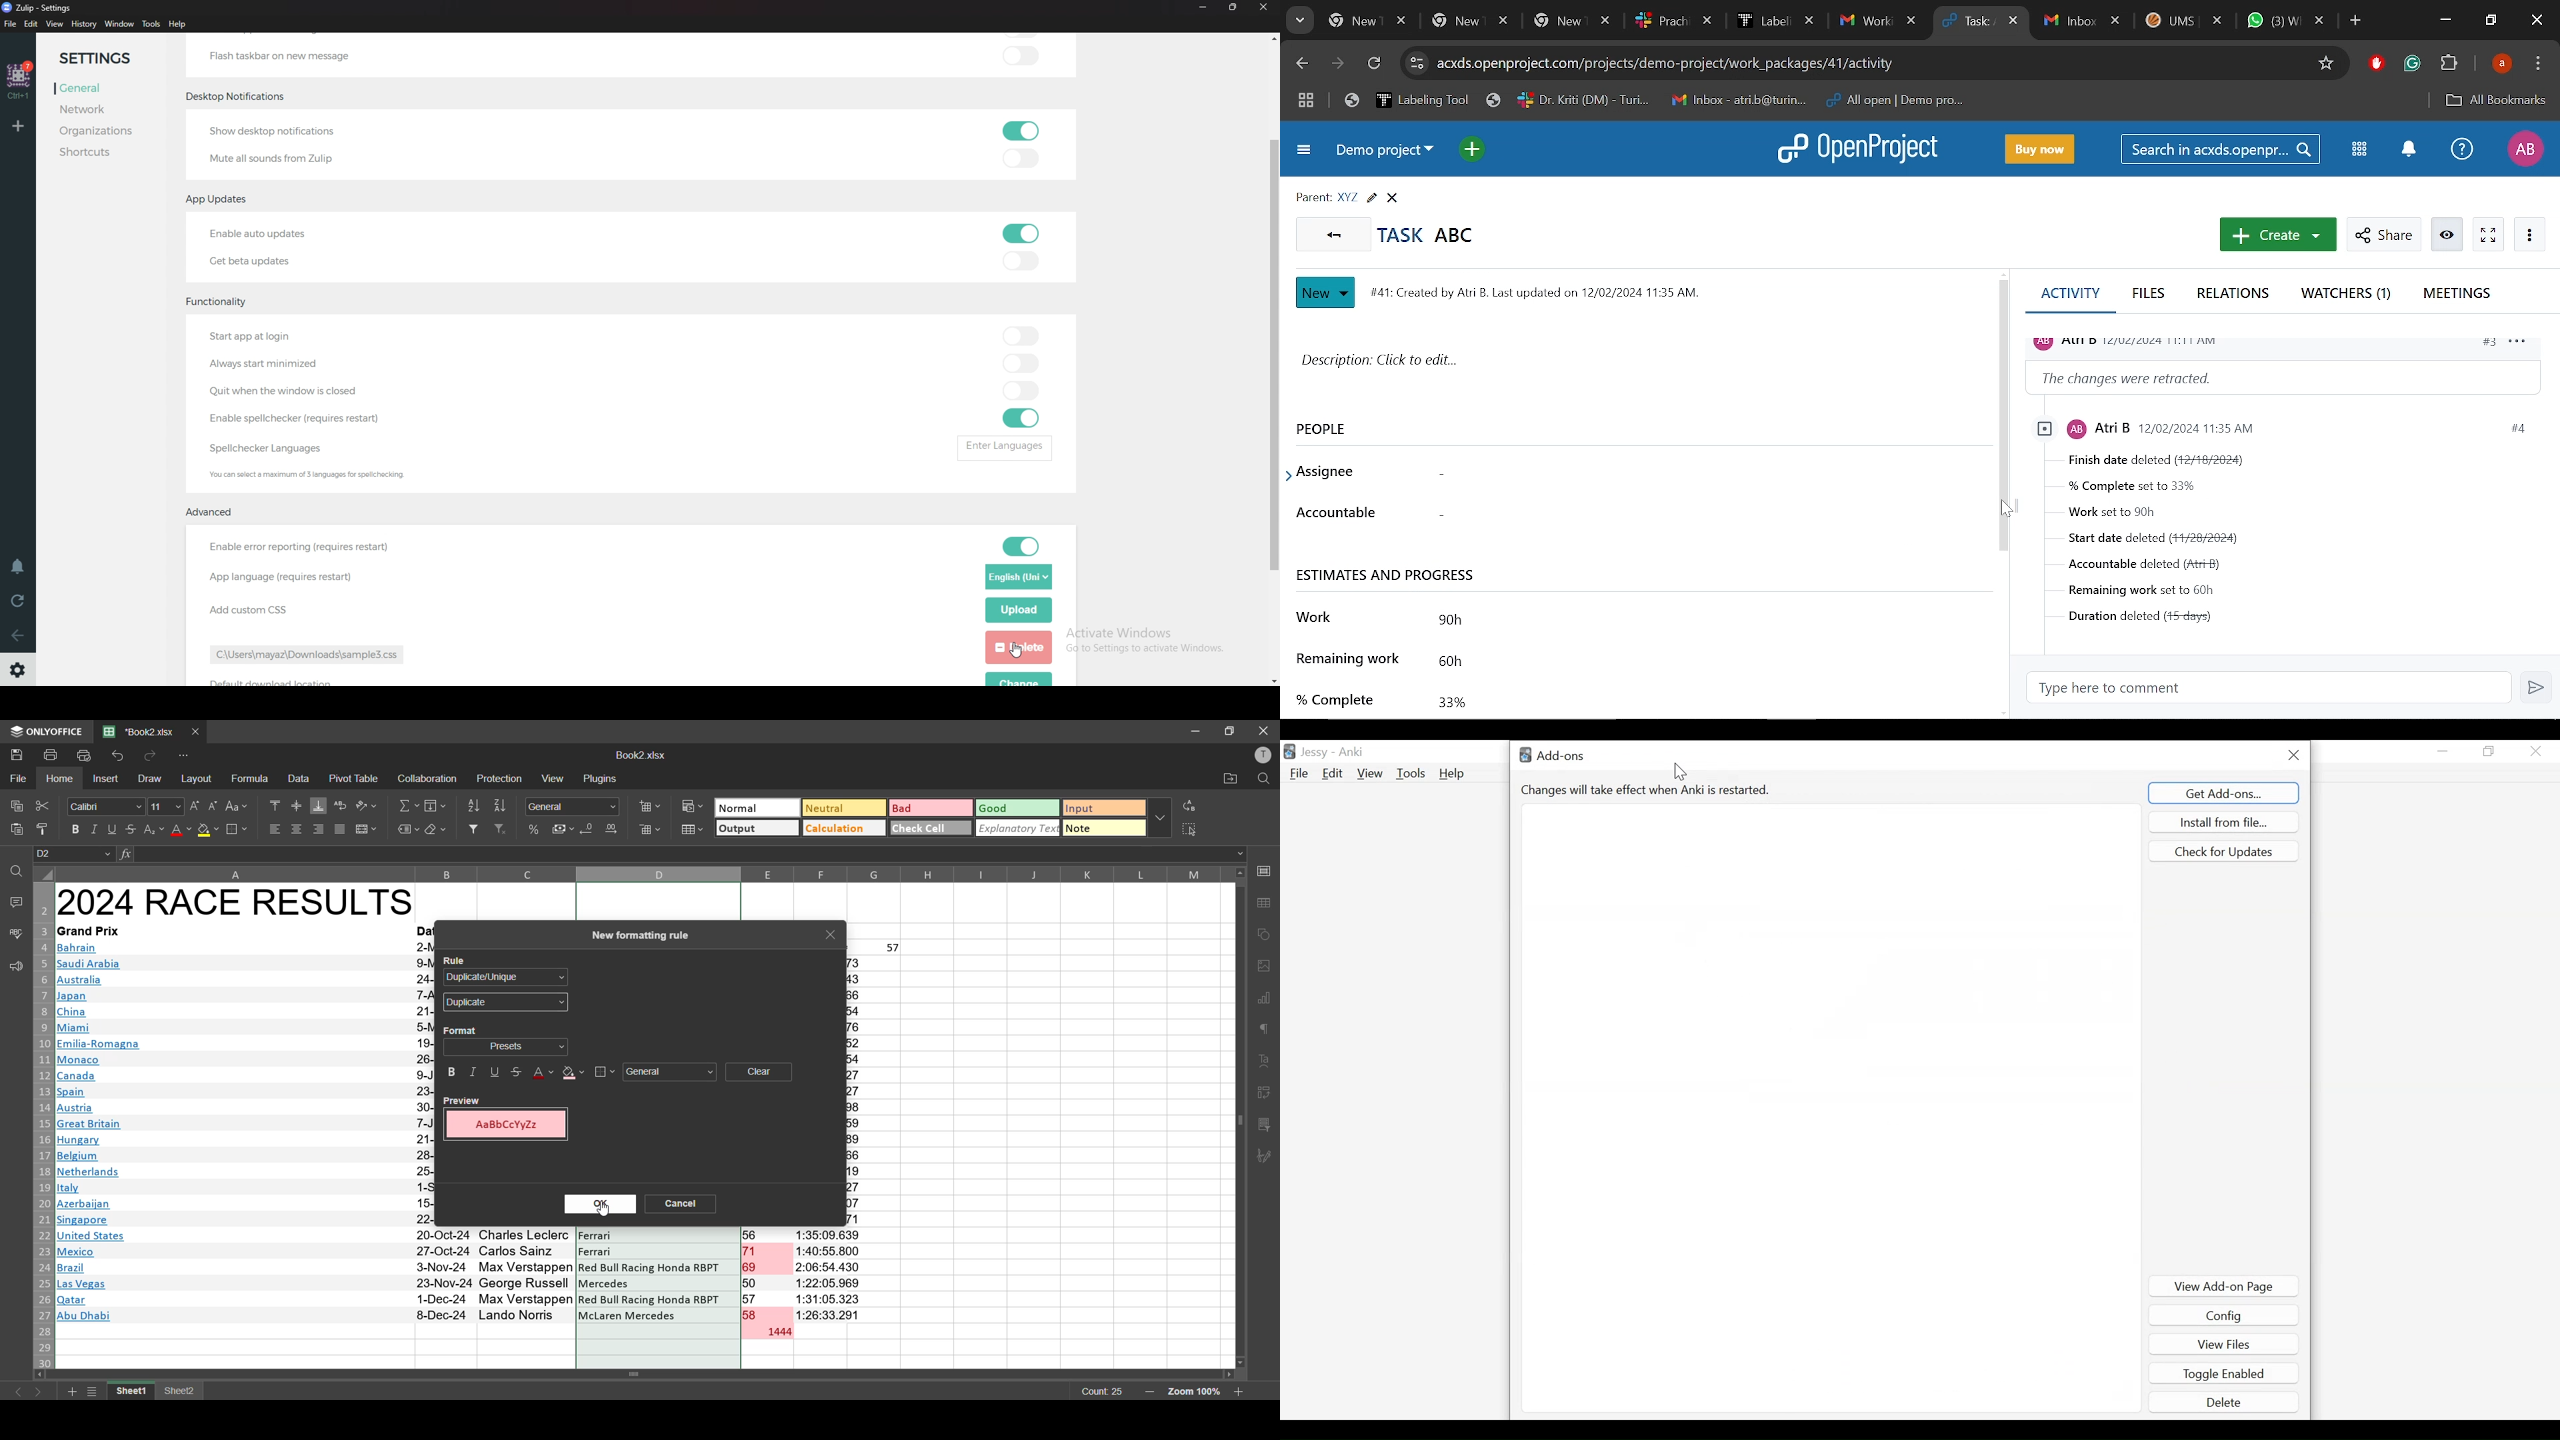 This screenshot has width=2576, height=1456. Describe the element at coordinates (2357, 23) in the screenshot. I see `Add new tab` at that location.